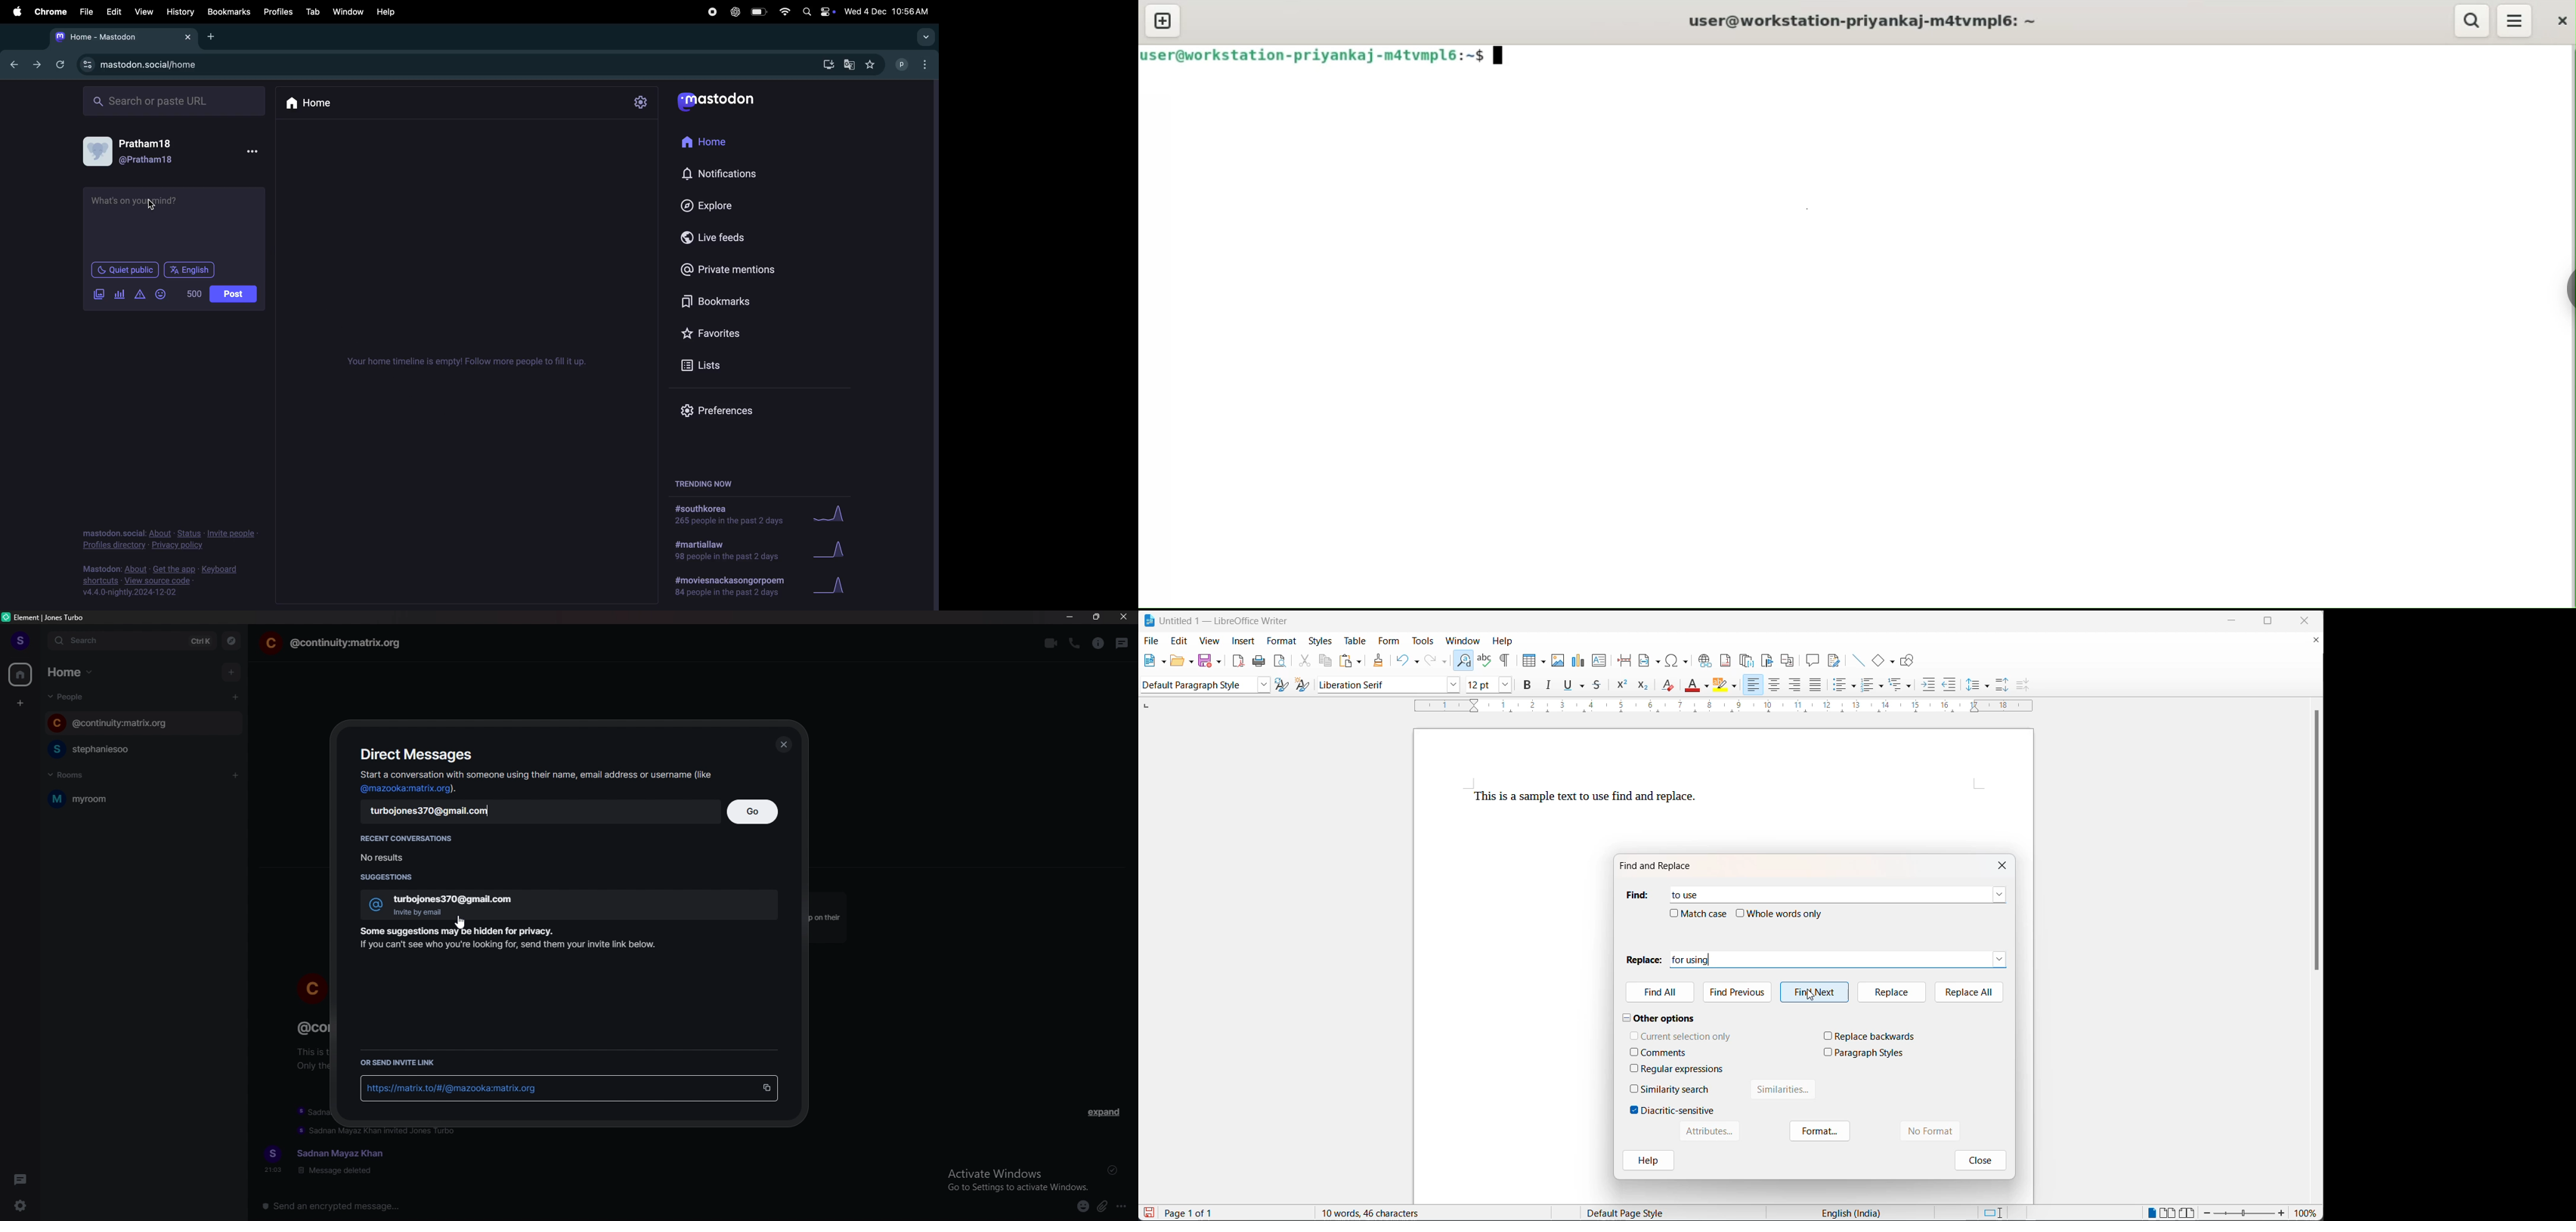 The image size is (2576, 1232). I want to click on Home, so click(712, 144).